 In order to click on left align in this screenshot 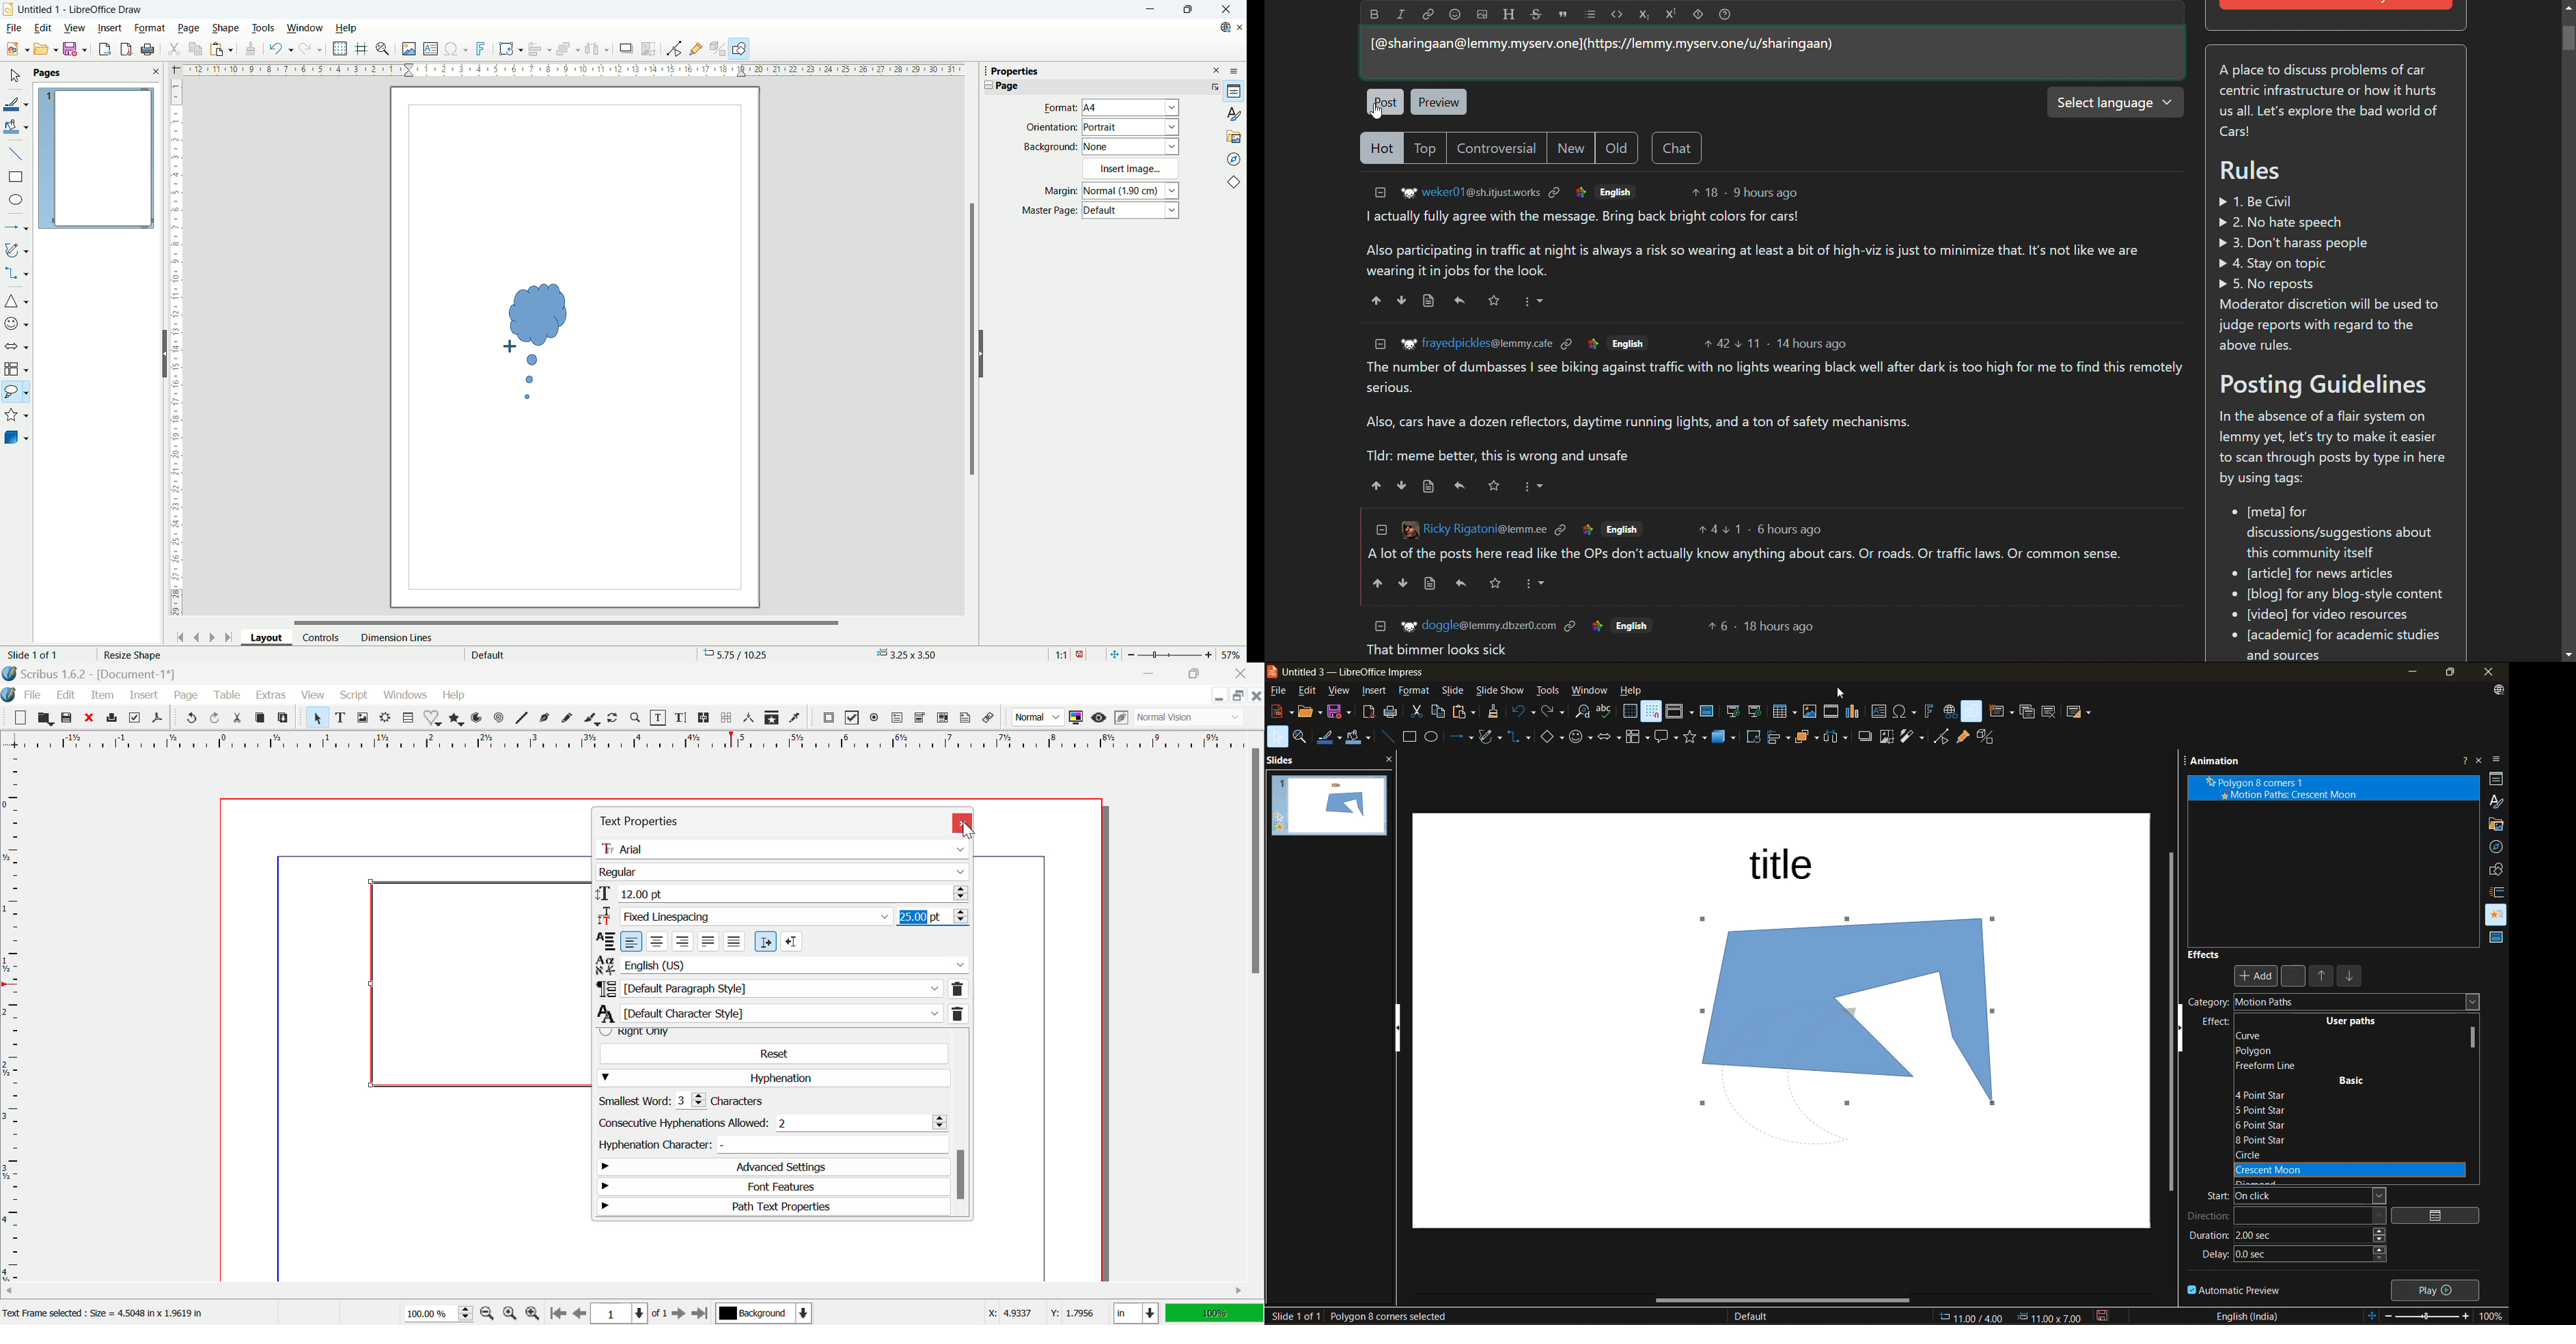, I will do `click(632, 942)`.